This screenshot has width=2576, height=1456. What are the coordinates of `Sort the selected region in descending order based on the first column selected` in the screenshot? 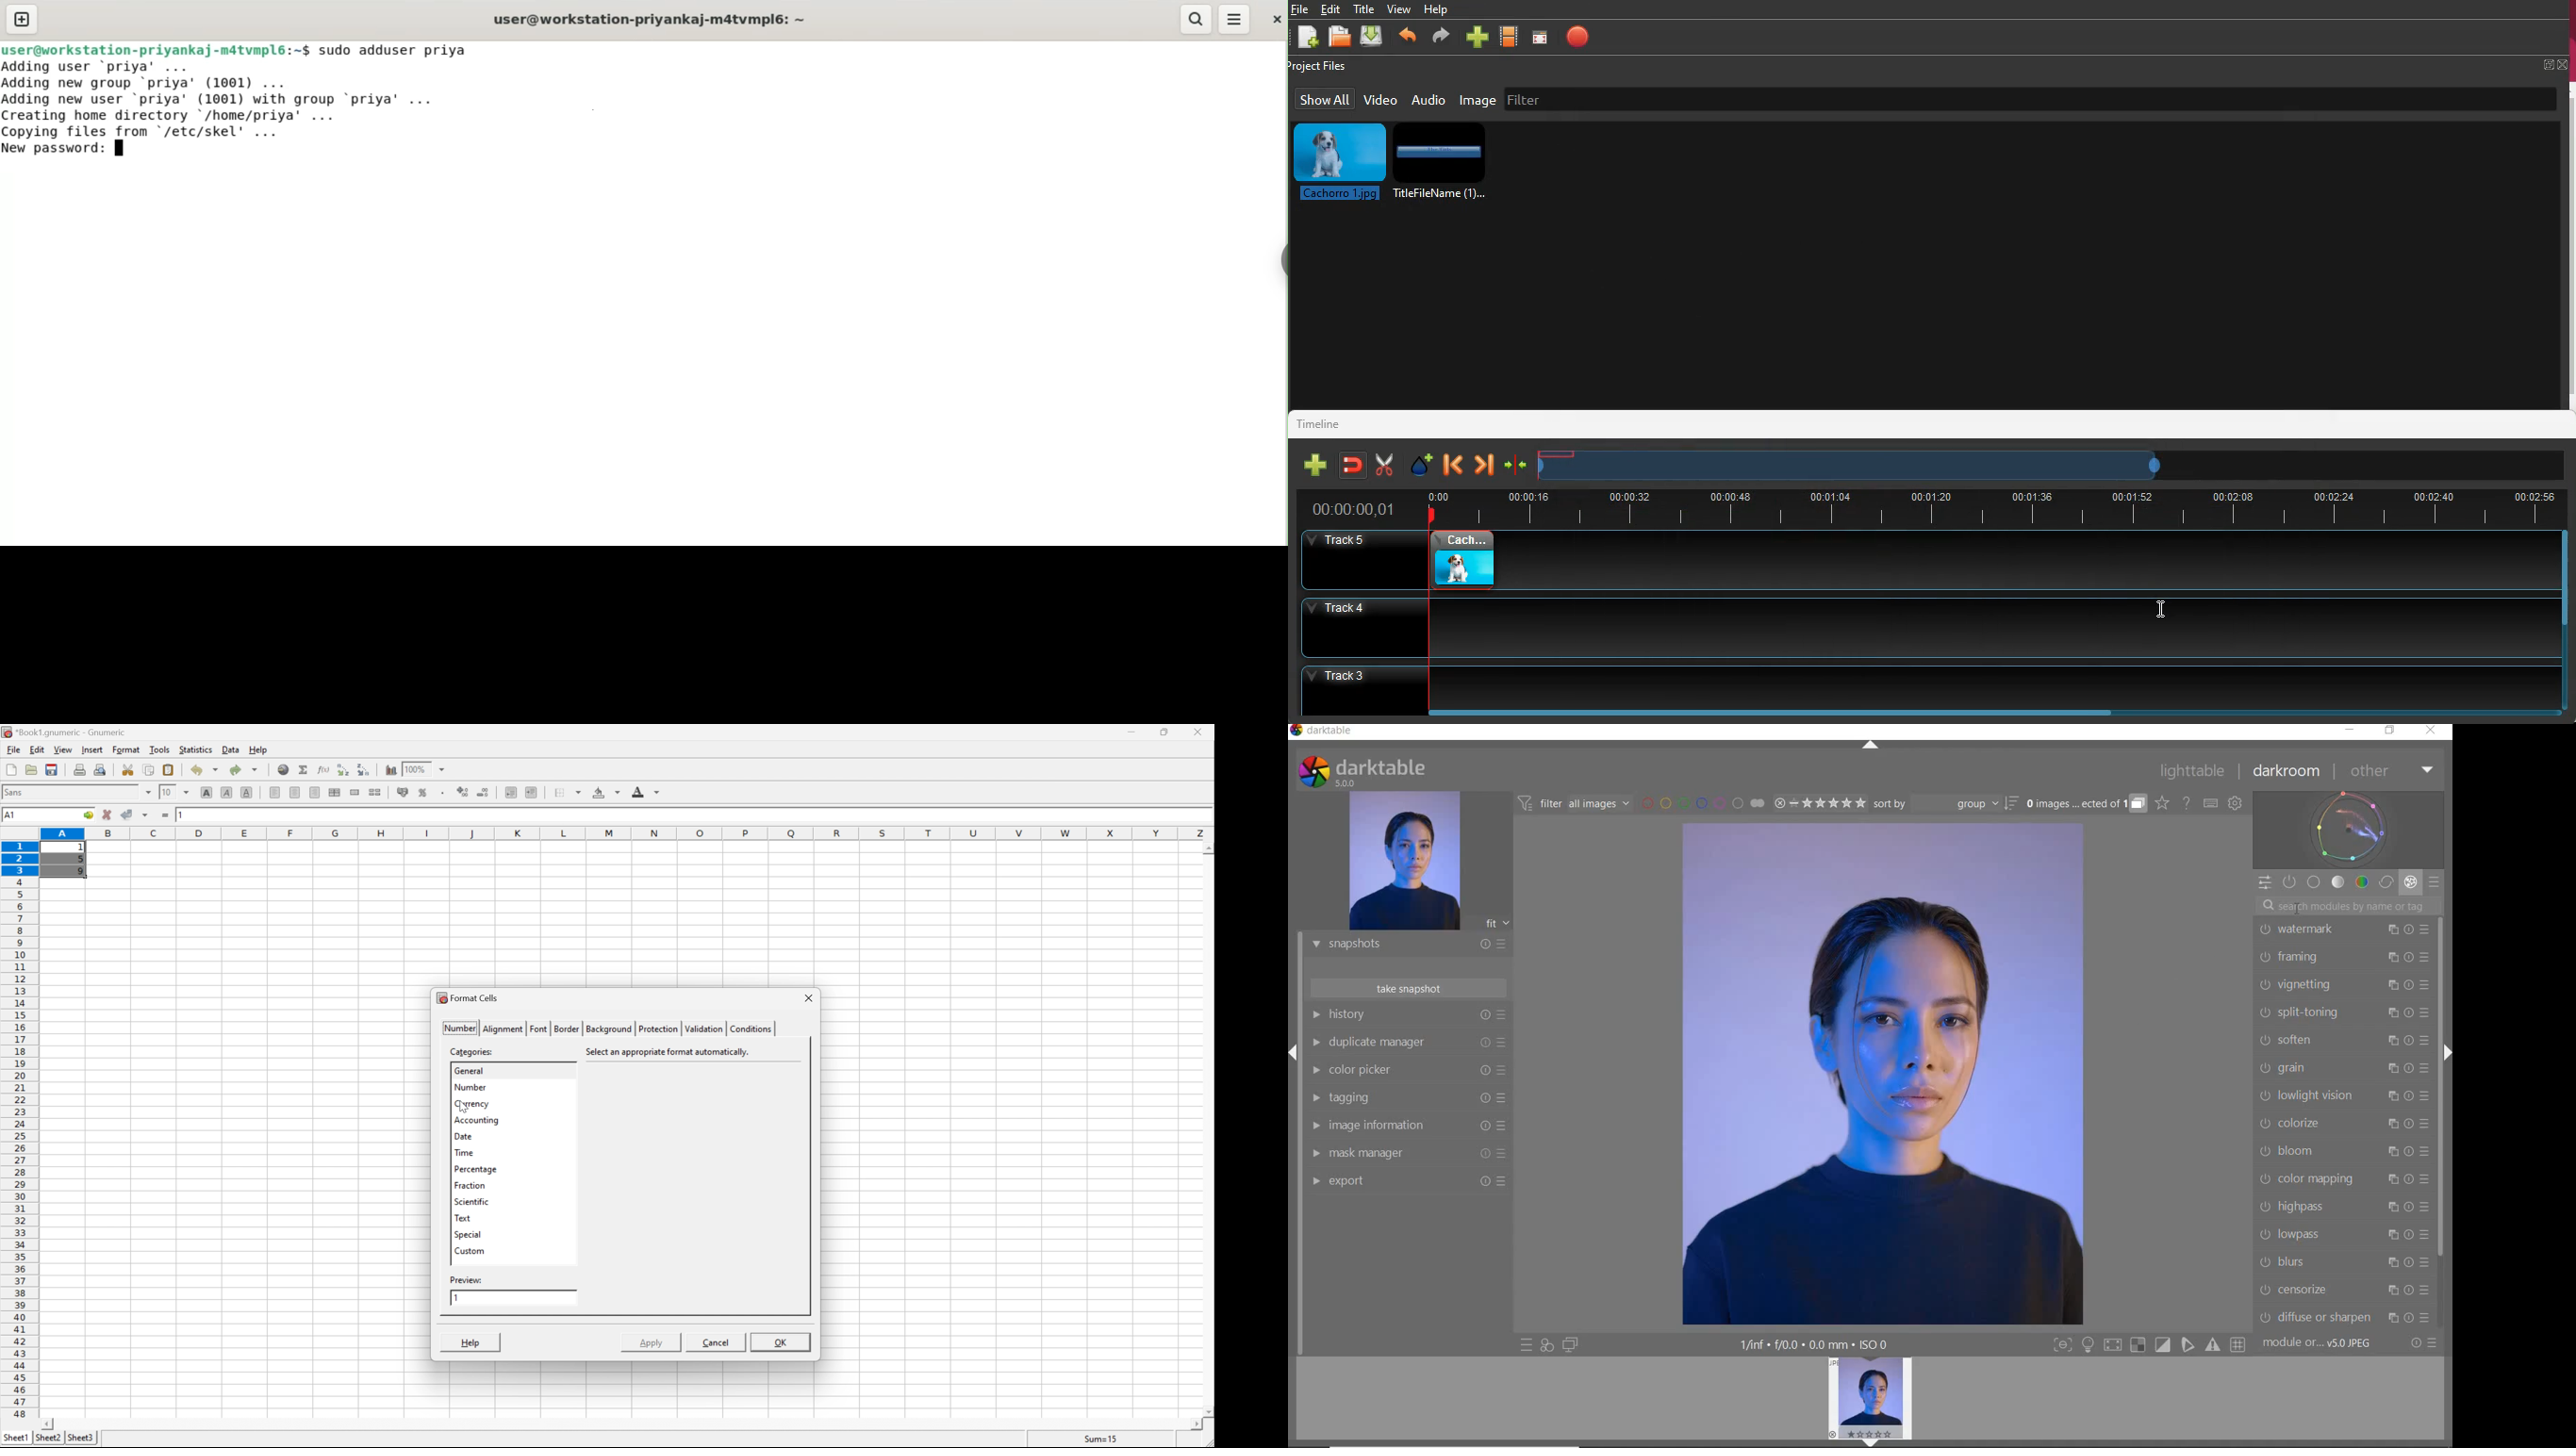 It's located at (364, 769).